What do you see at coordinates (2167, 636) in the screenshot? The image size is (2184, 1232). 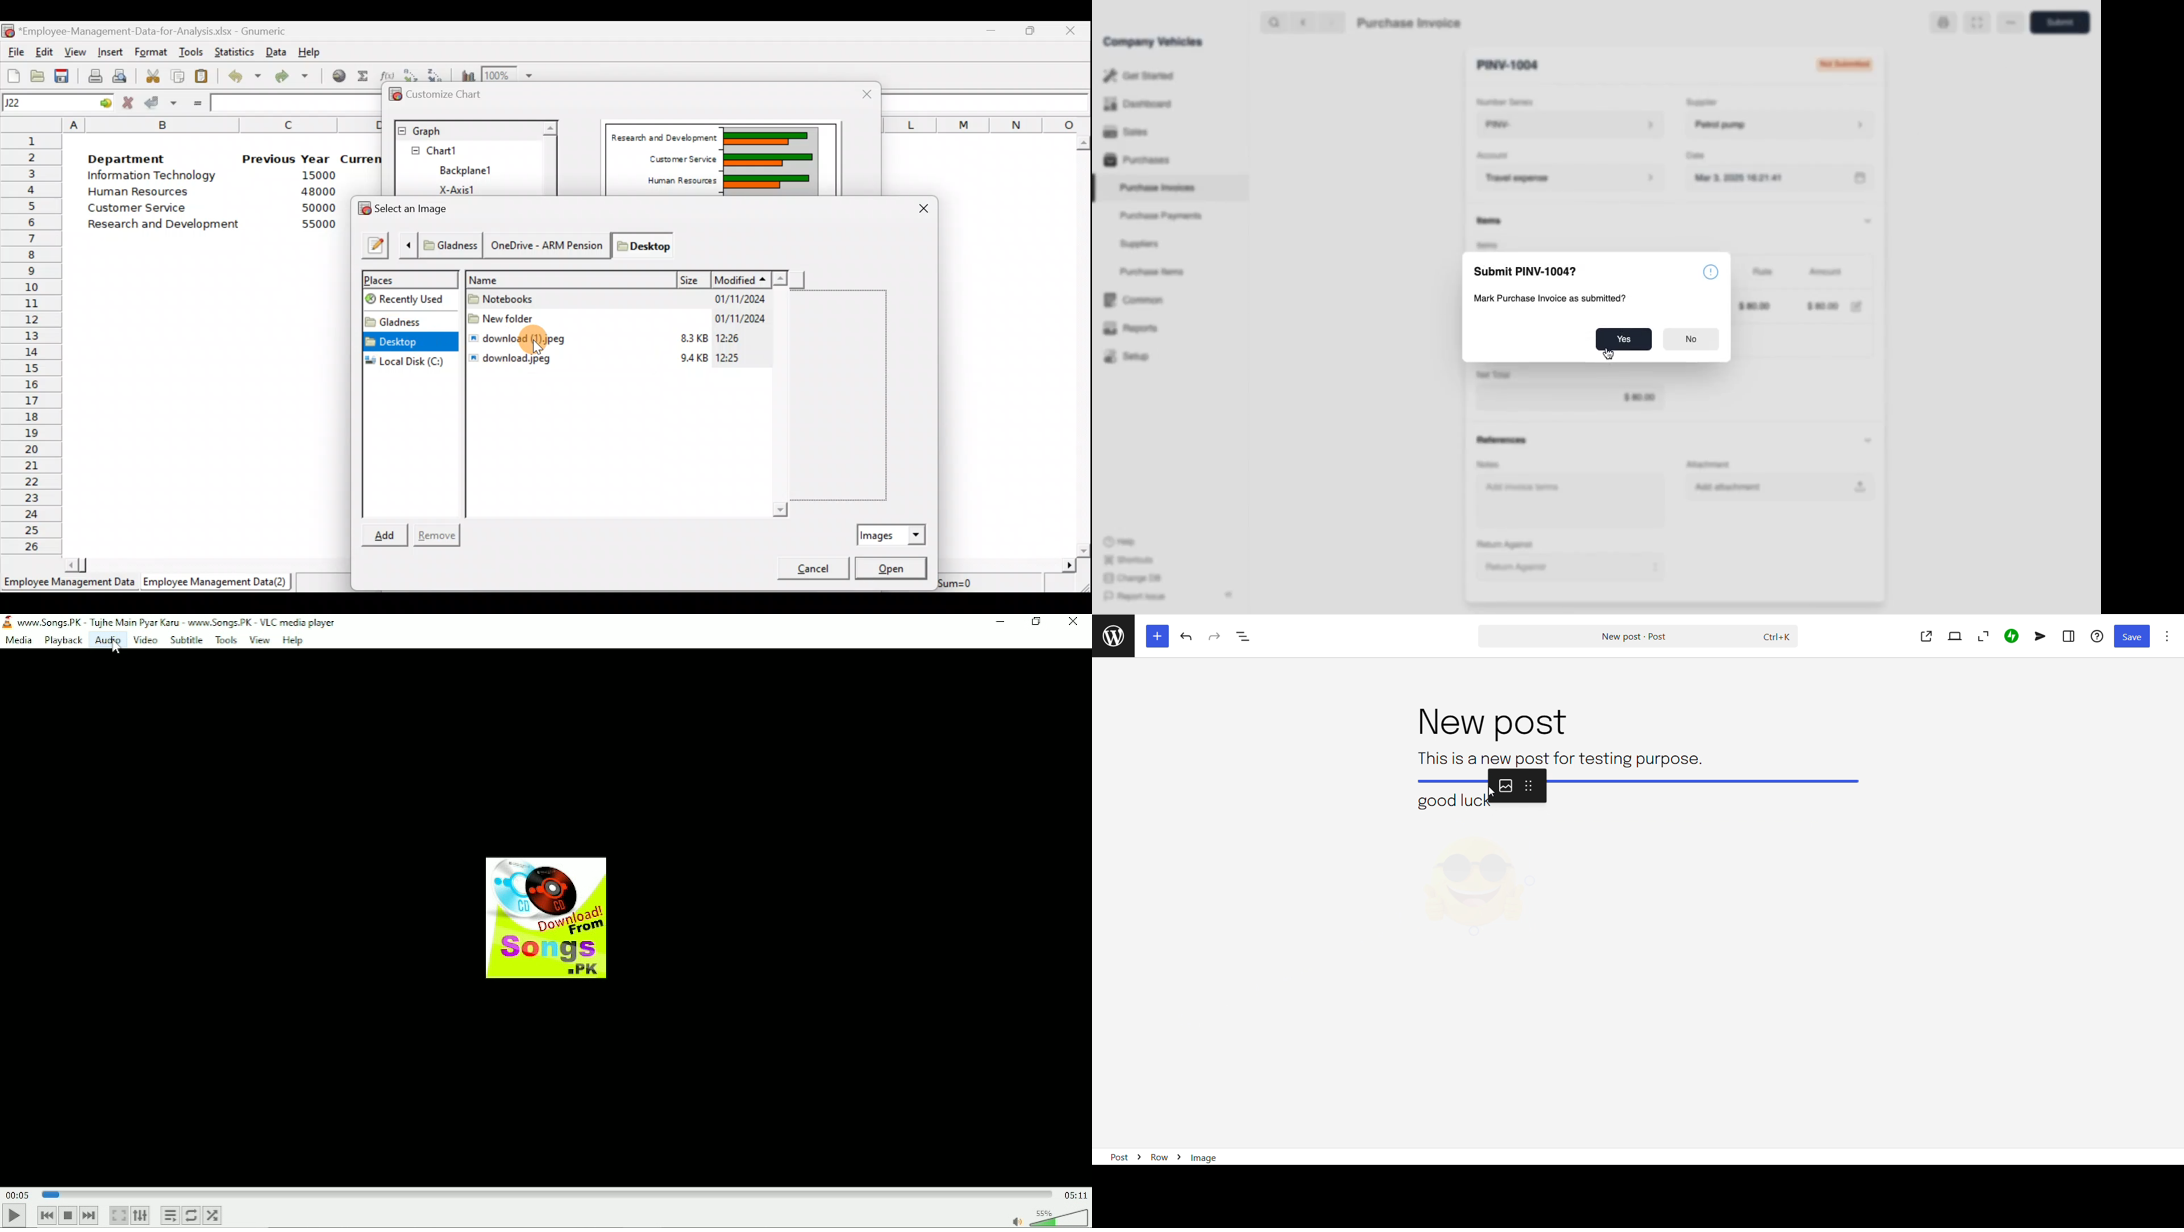 I see `options` at bounding box center [2167, 636].